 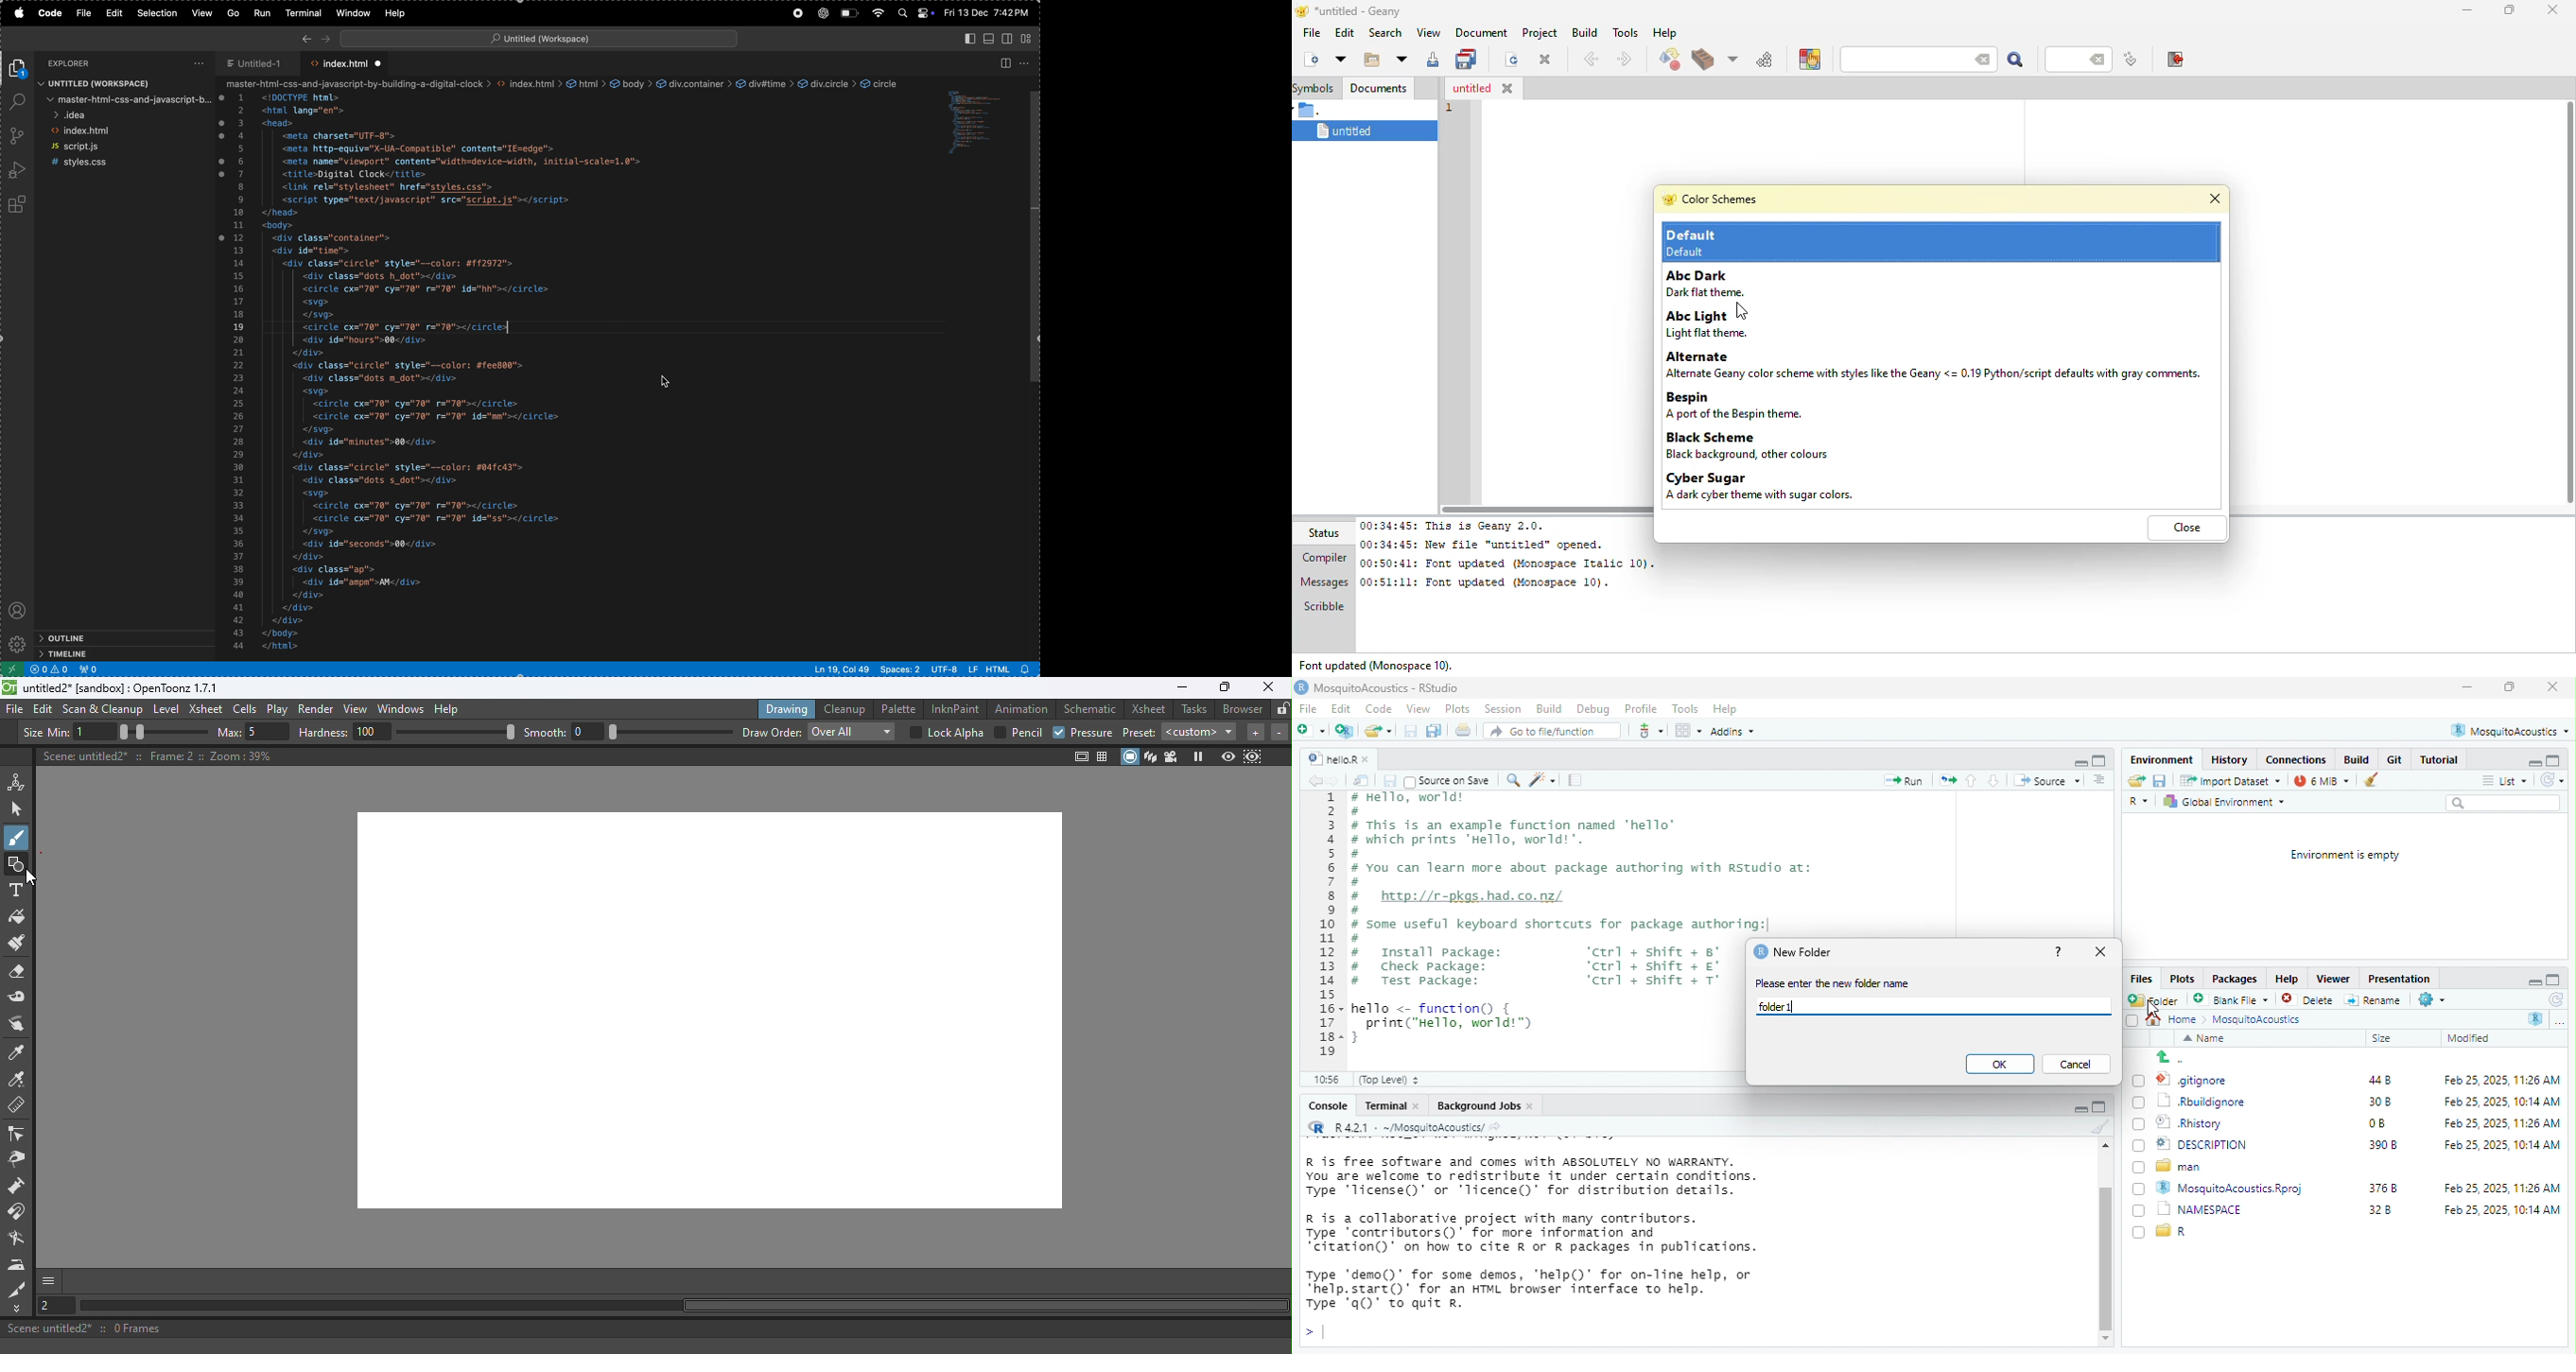 What do you see at coordinates (2550, 687) in the screenshot?
I see `close` at bounding box center [2550, 687].